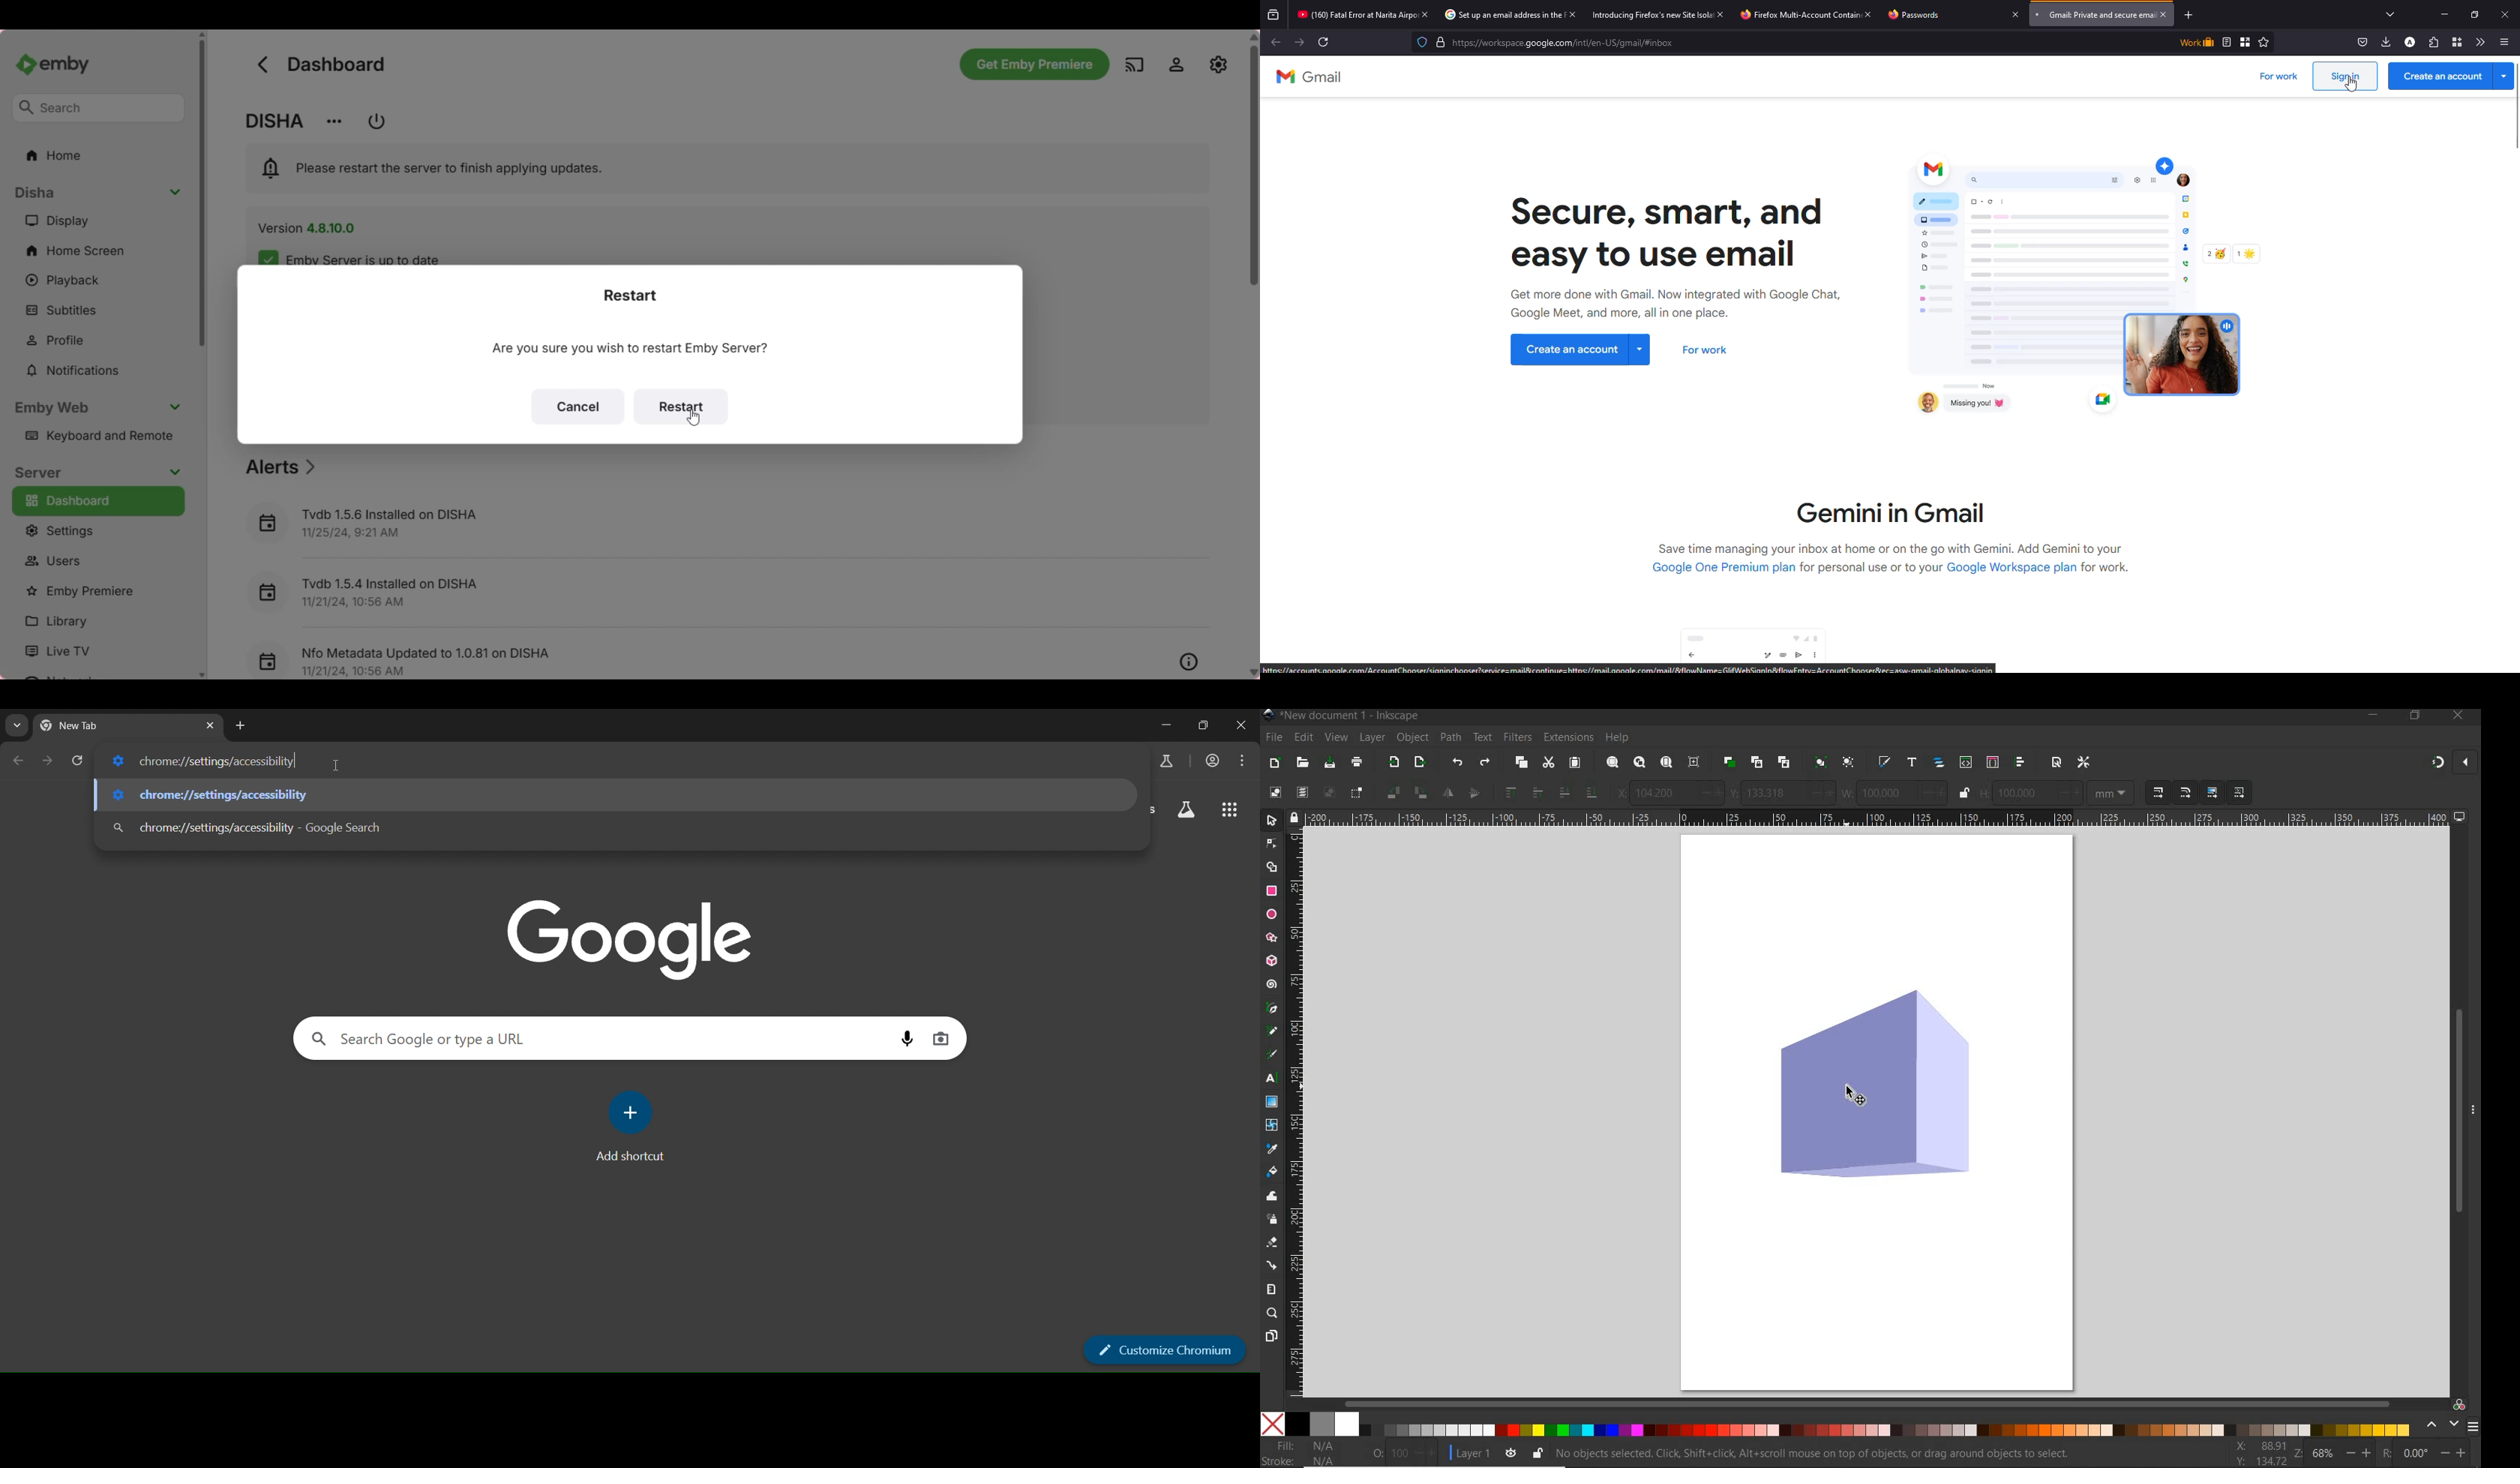 This screenshot has width=2520, height=1484. Describe the element at coordinates (2198, 42) in the screenshot. I see `work` at that location.